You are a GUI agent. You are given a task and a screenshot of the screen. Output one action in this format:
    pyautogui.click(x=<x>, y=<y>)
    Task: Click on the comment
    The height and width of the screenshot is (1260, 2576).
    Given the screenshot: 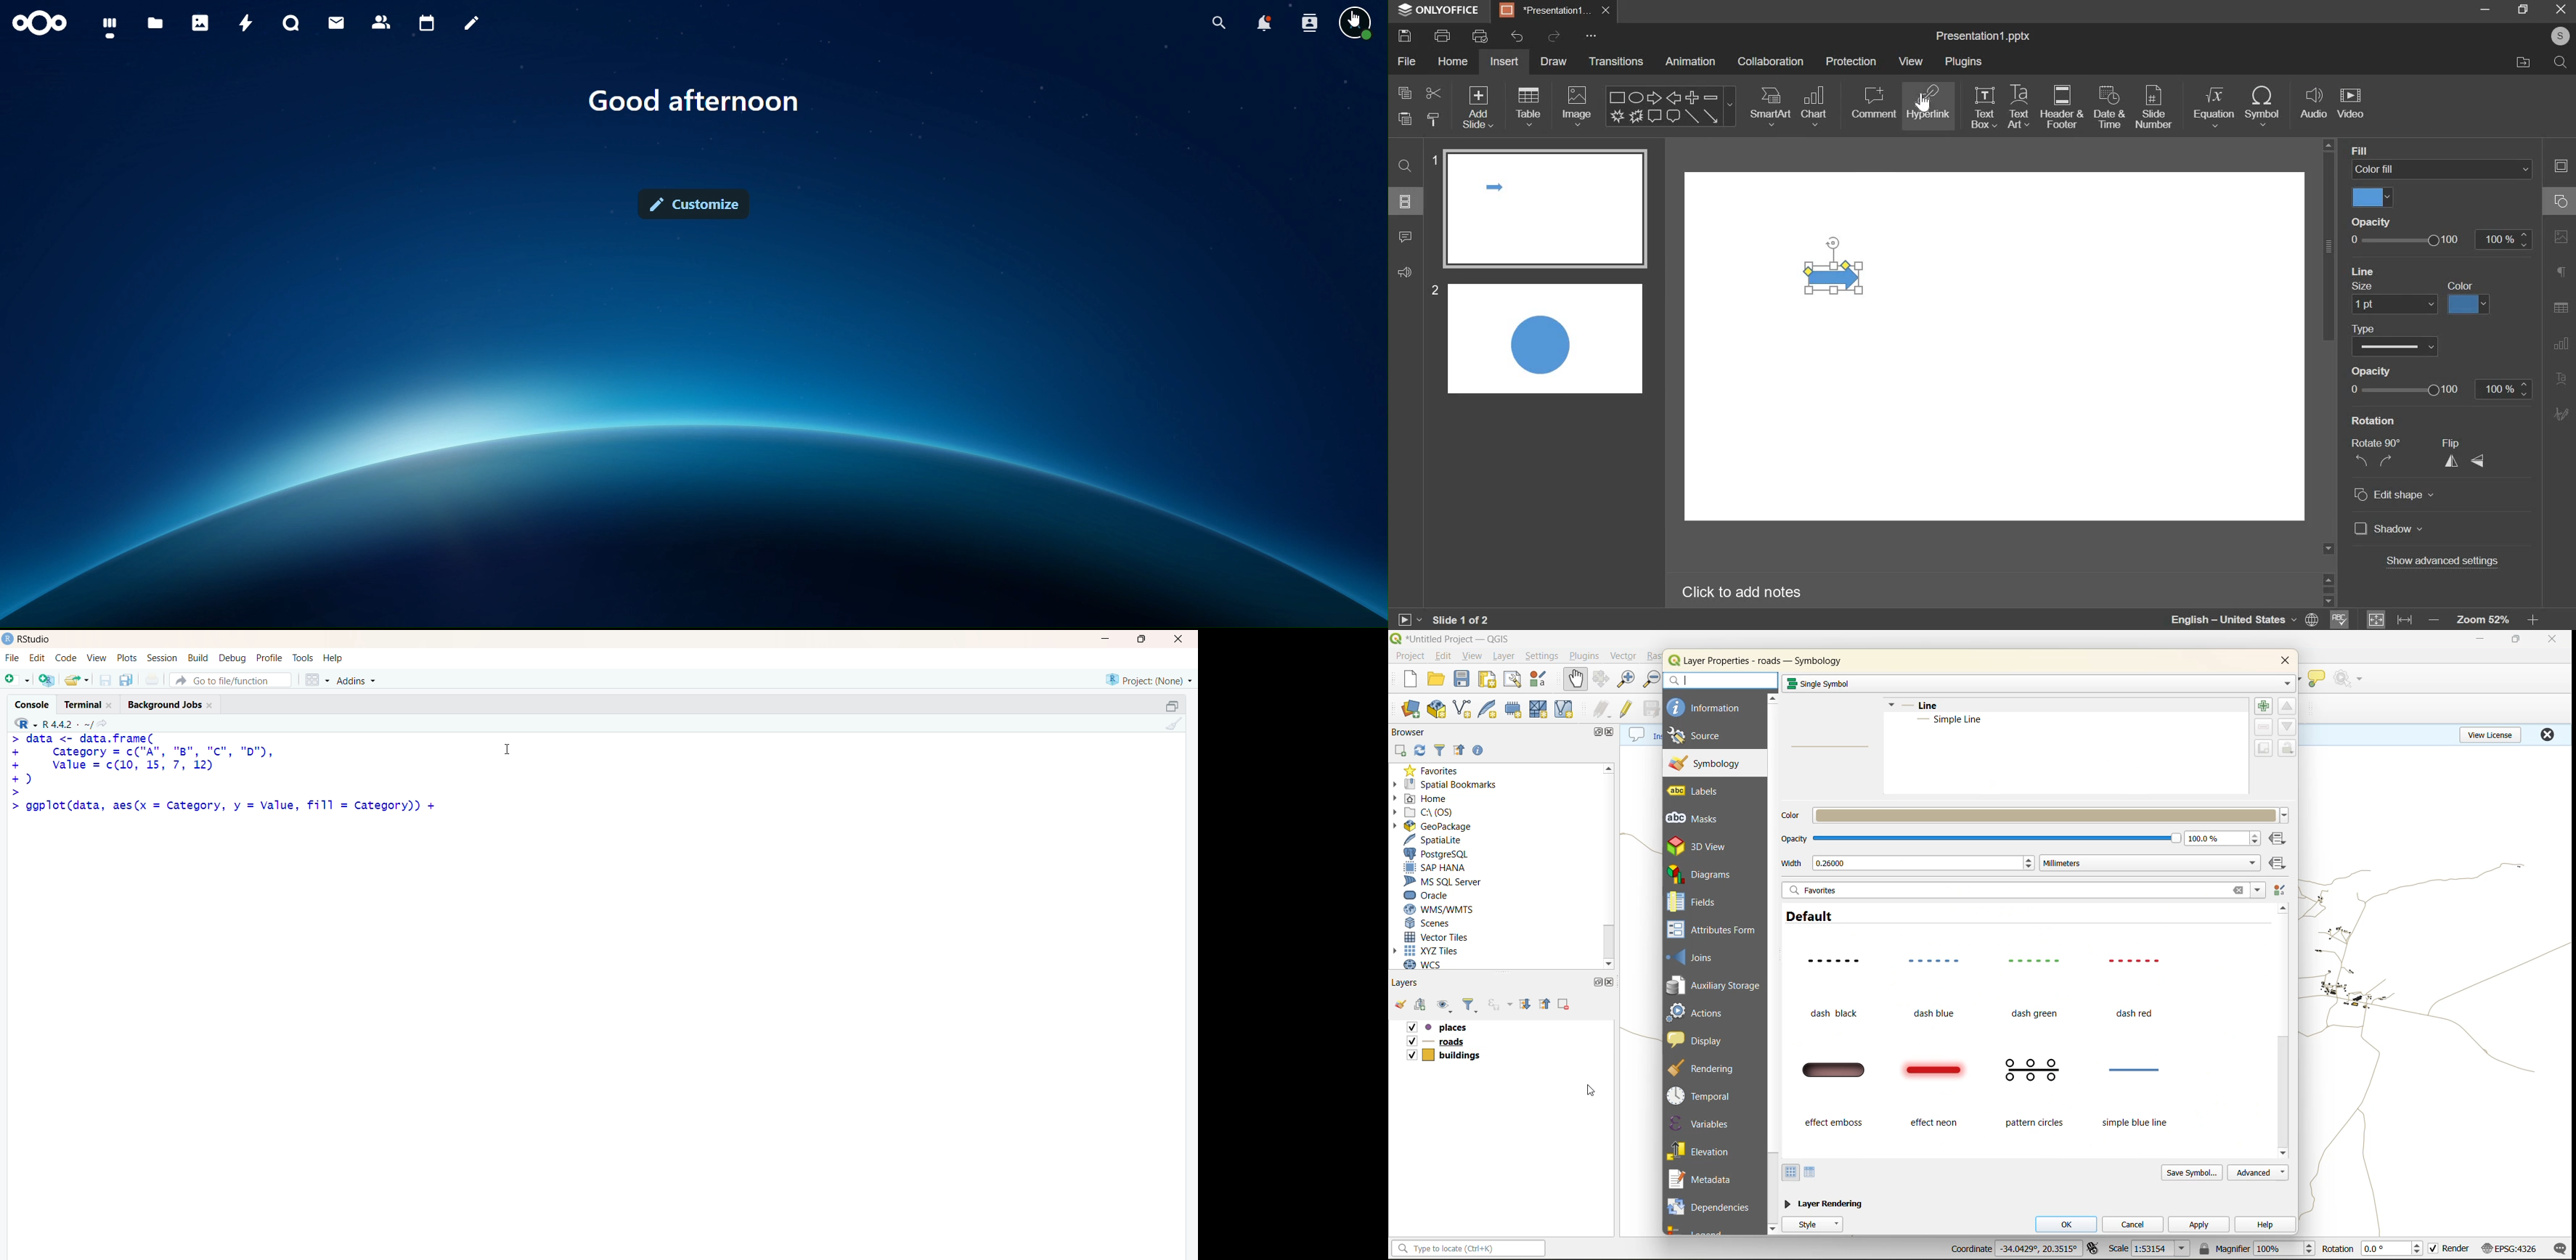 What is the action you would take?
    pyautogui.click(x=1875, y=103)
    